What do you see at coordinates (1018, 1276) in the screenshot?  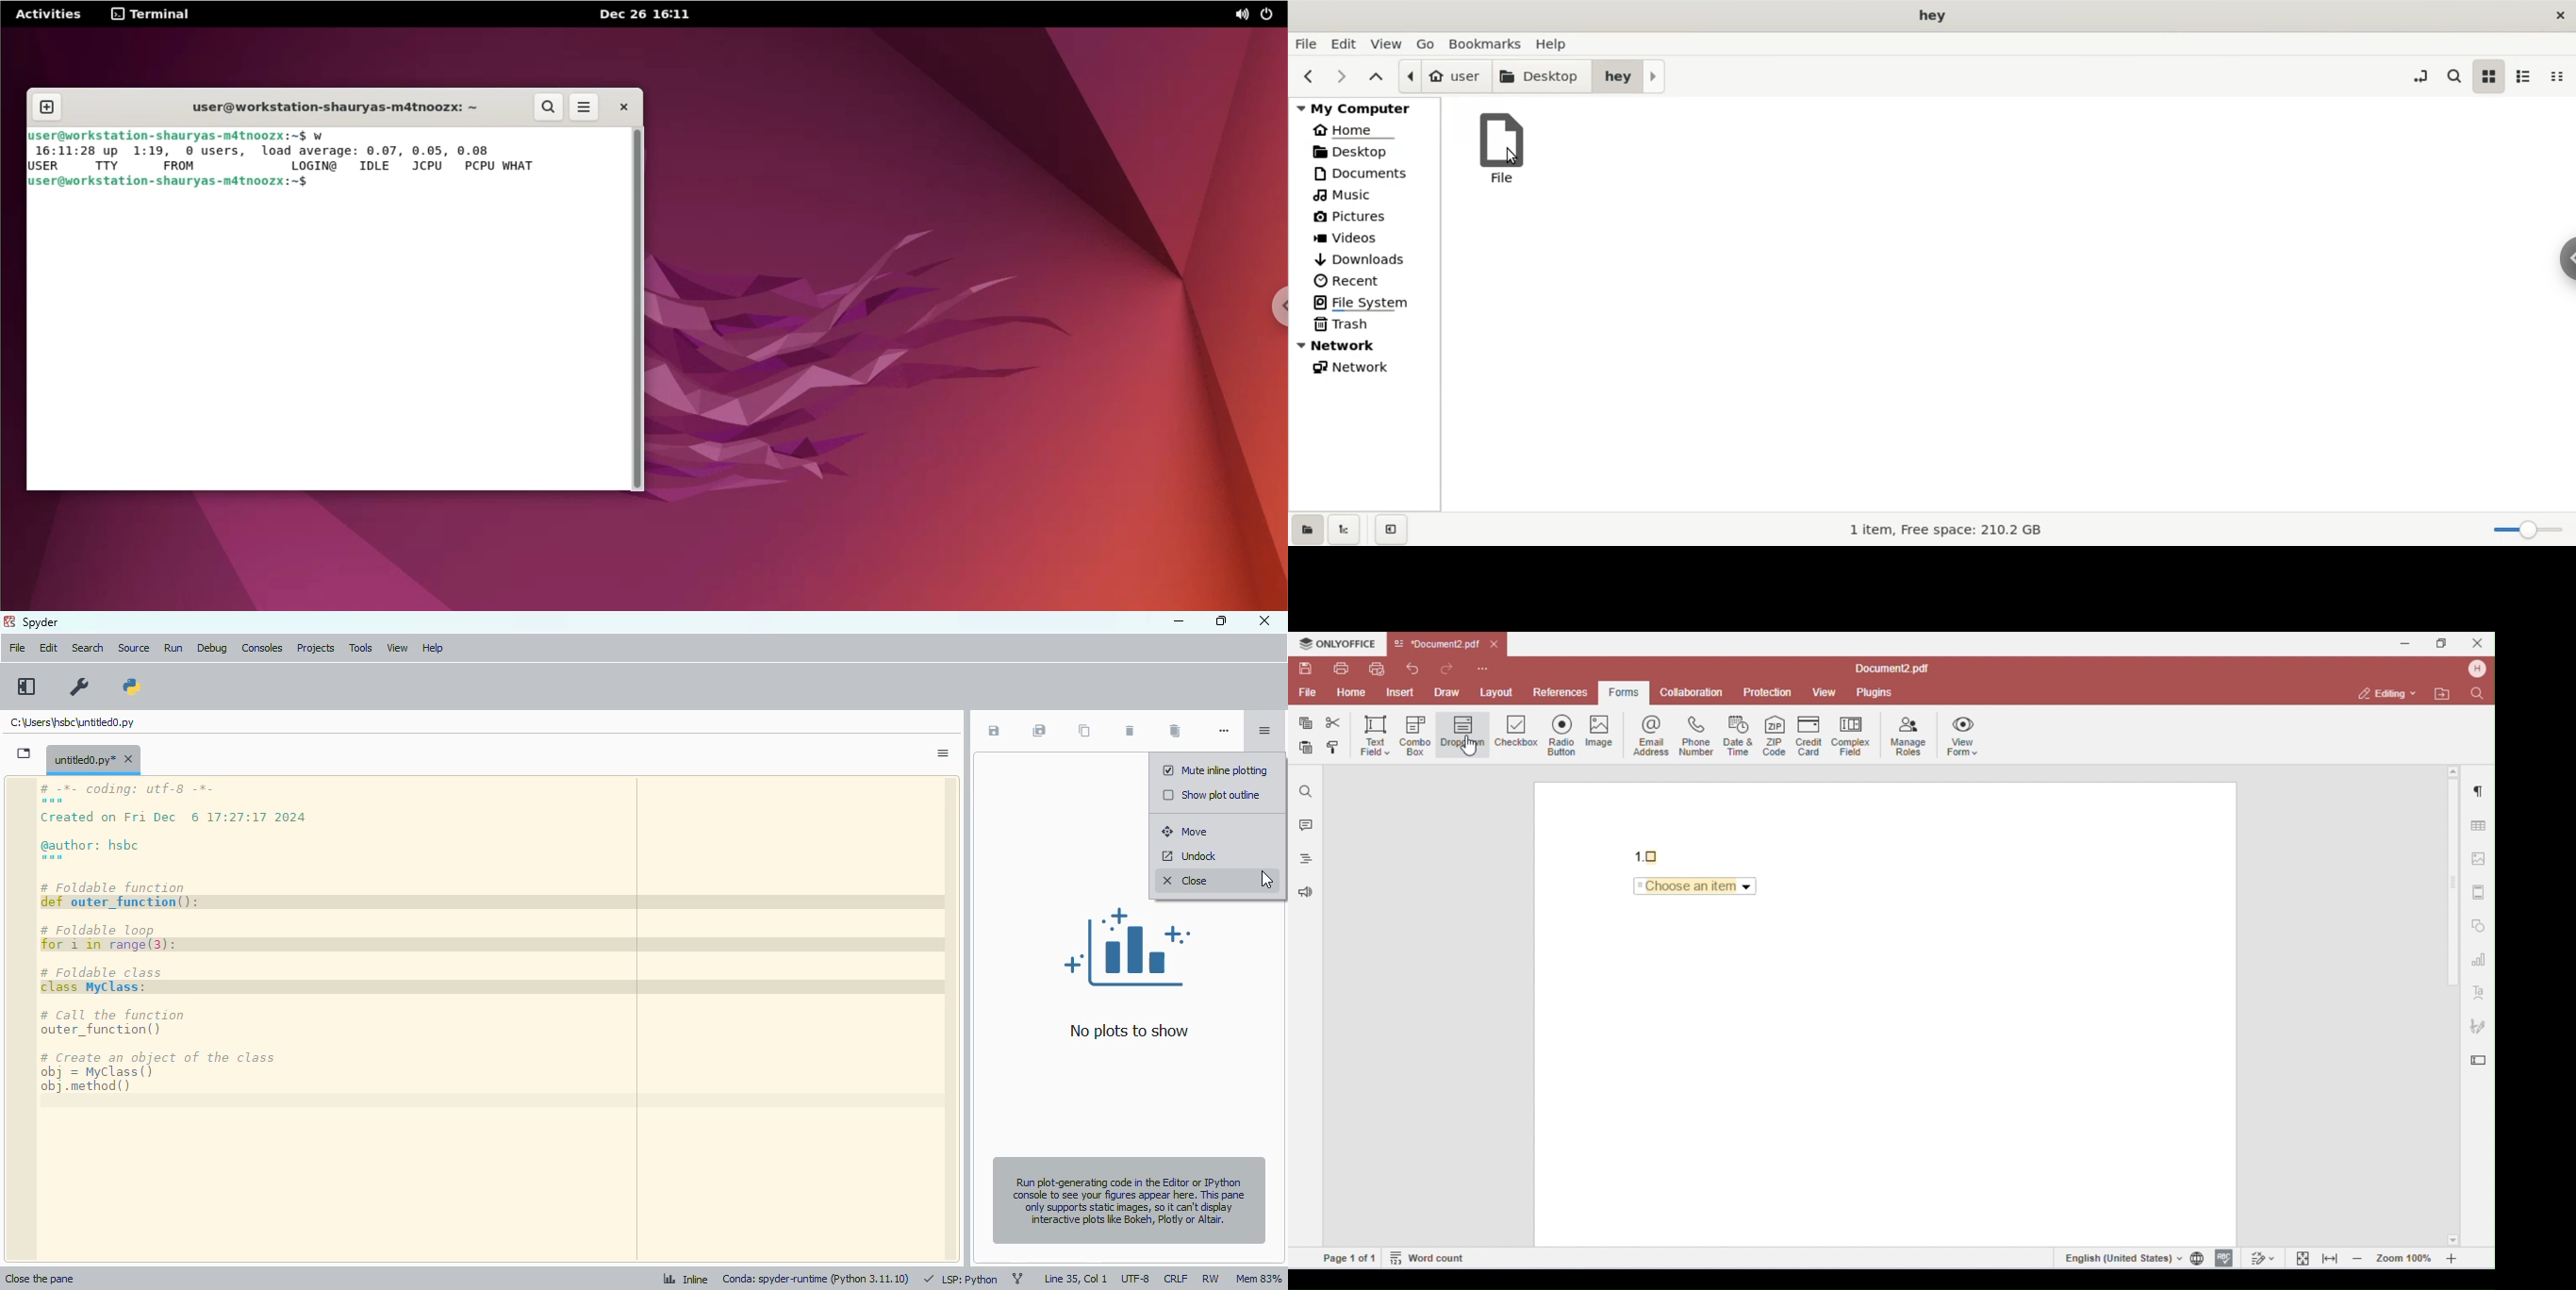 I see `git branch` at bounding box center [1018, 1276].